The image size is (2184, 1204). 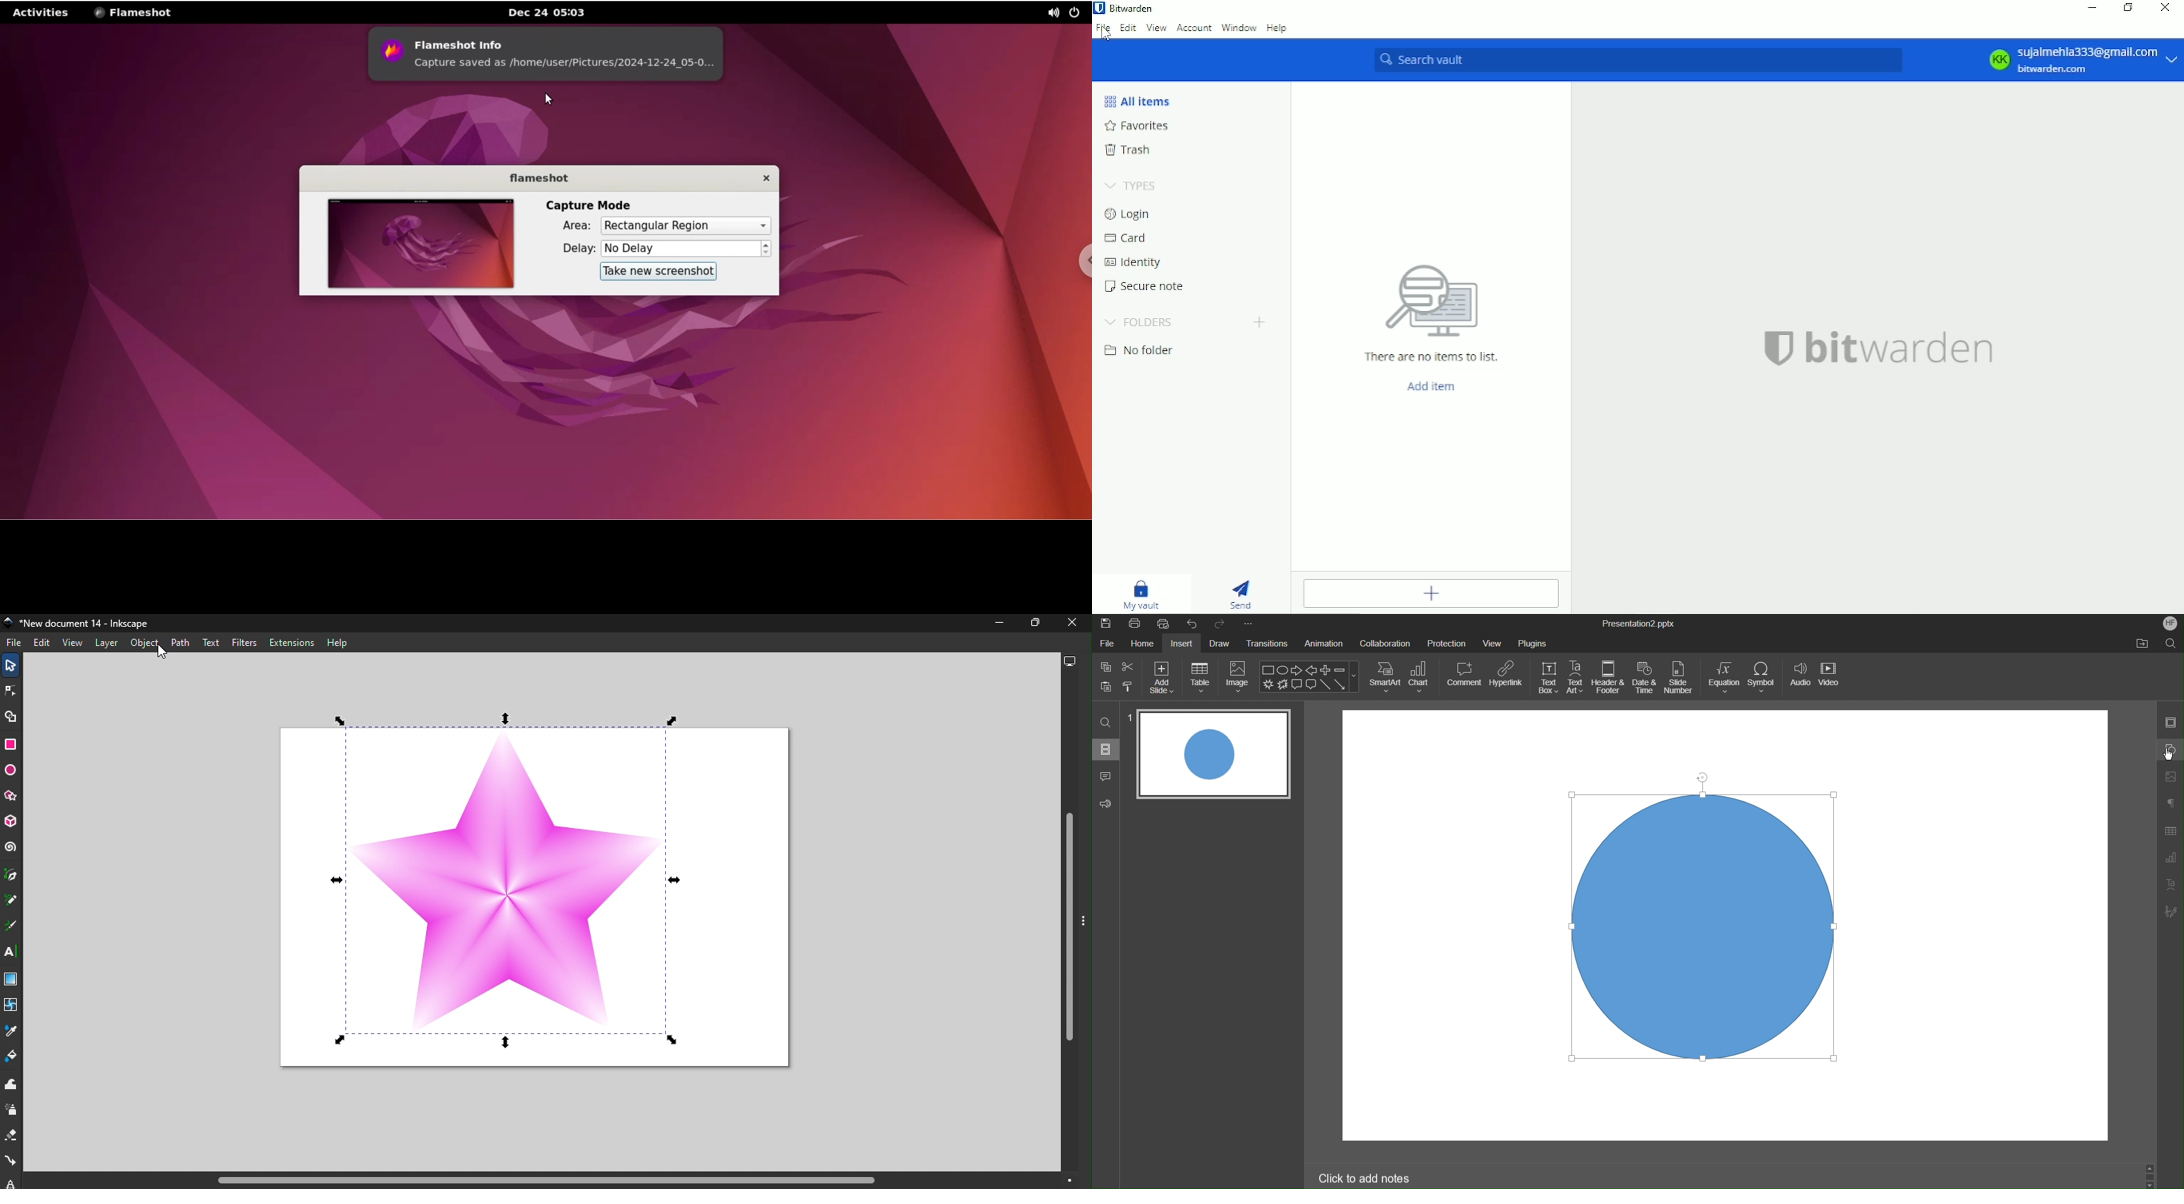 I want to click on Restore down, so click(x=2126, y=8).